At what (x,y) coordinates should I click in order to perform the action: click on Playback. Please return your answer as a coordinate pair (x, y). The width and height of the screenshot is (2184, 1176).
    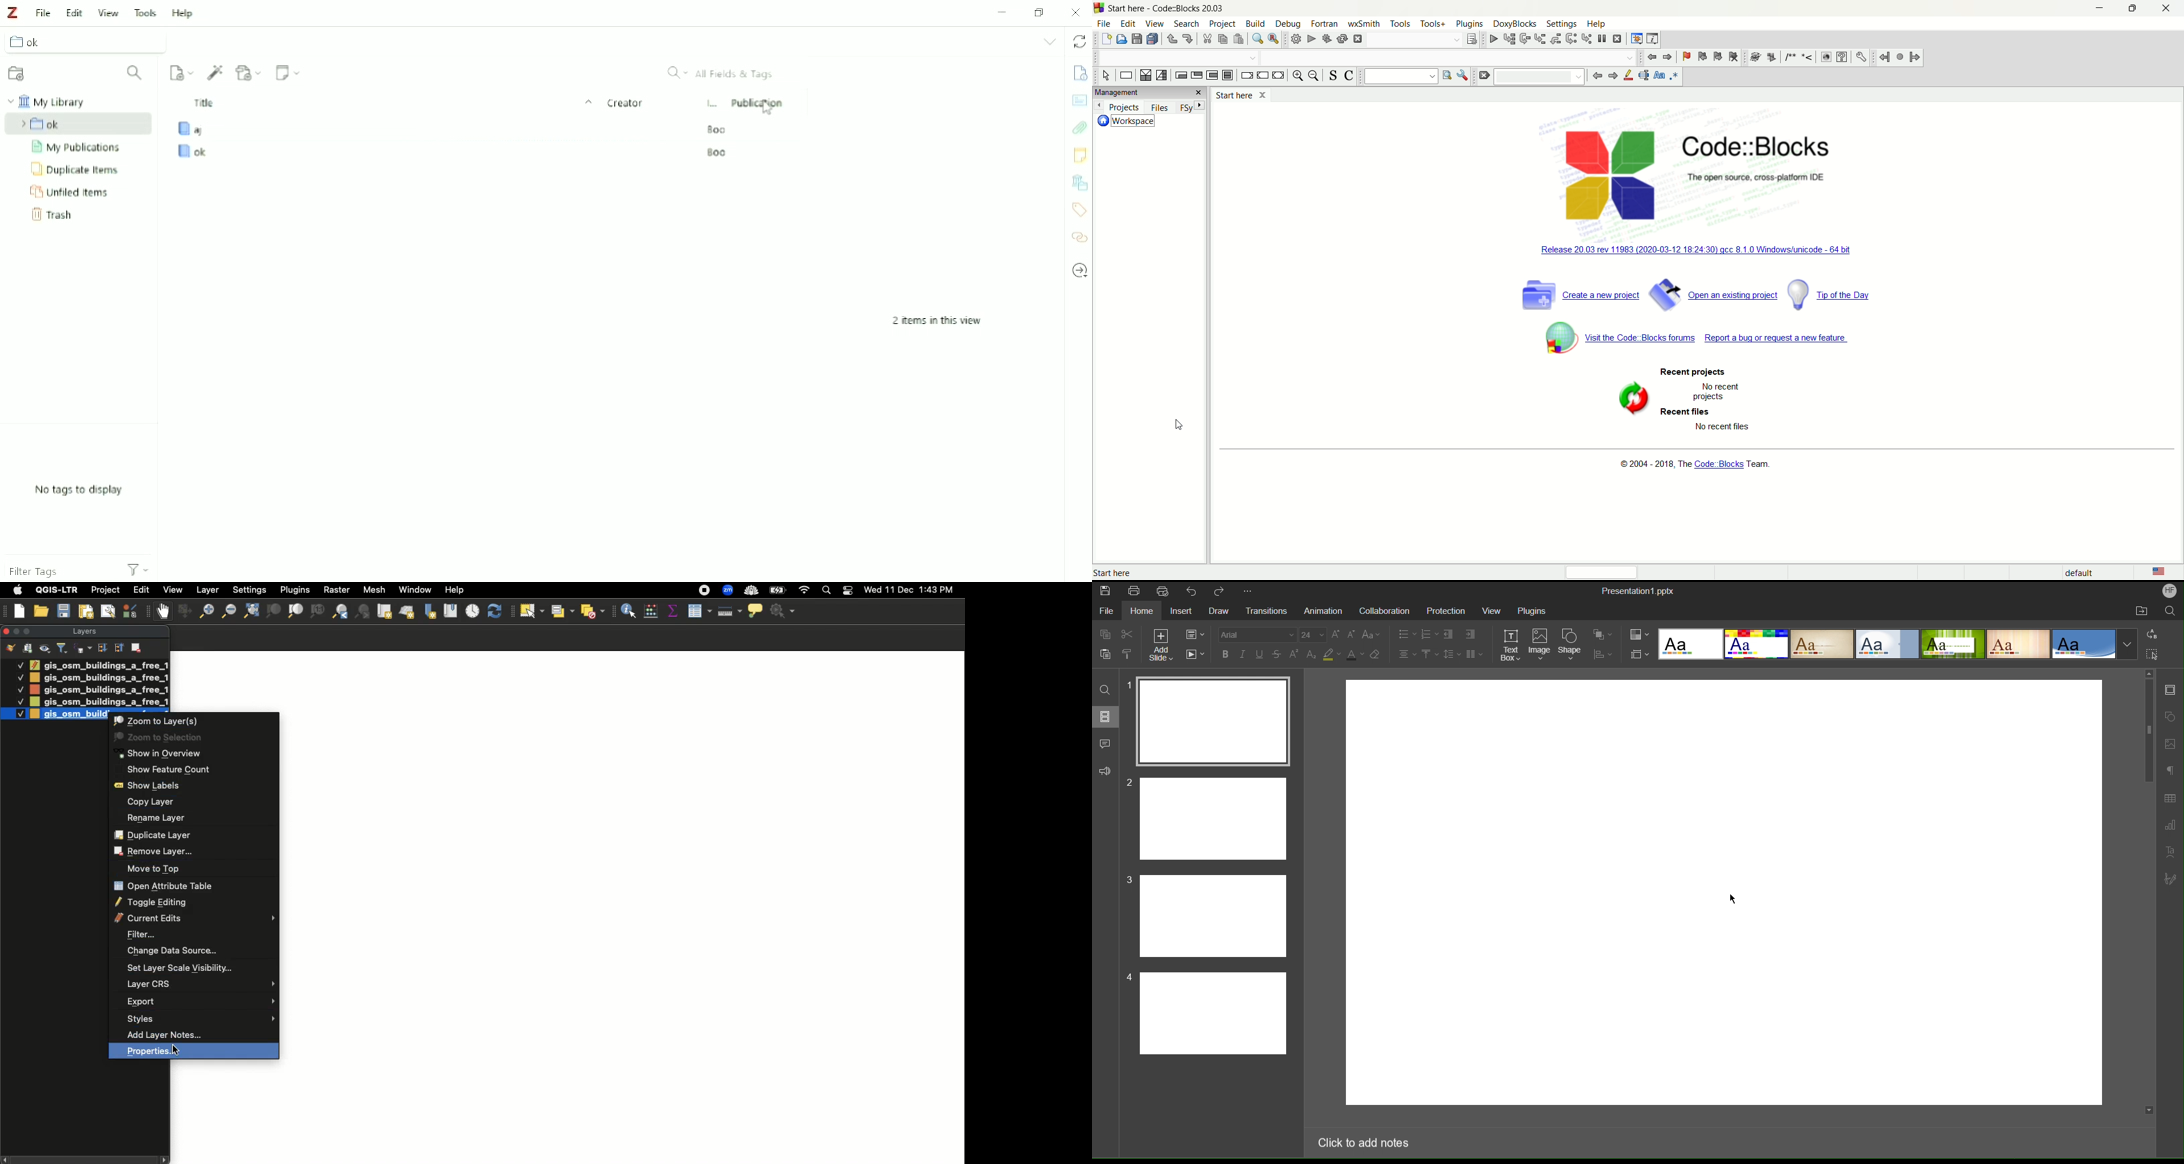
    Looking at the image, I should click on (1194, 653).